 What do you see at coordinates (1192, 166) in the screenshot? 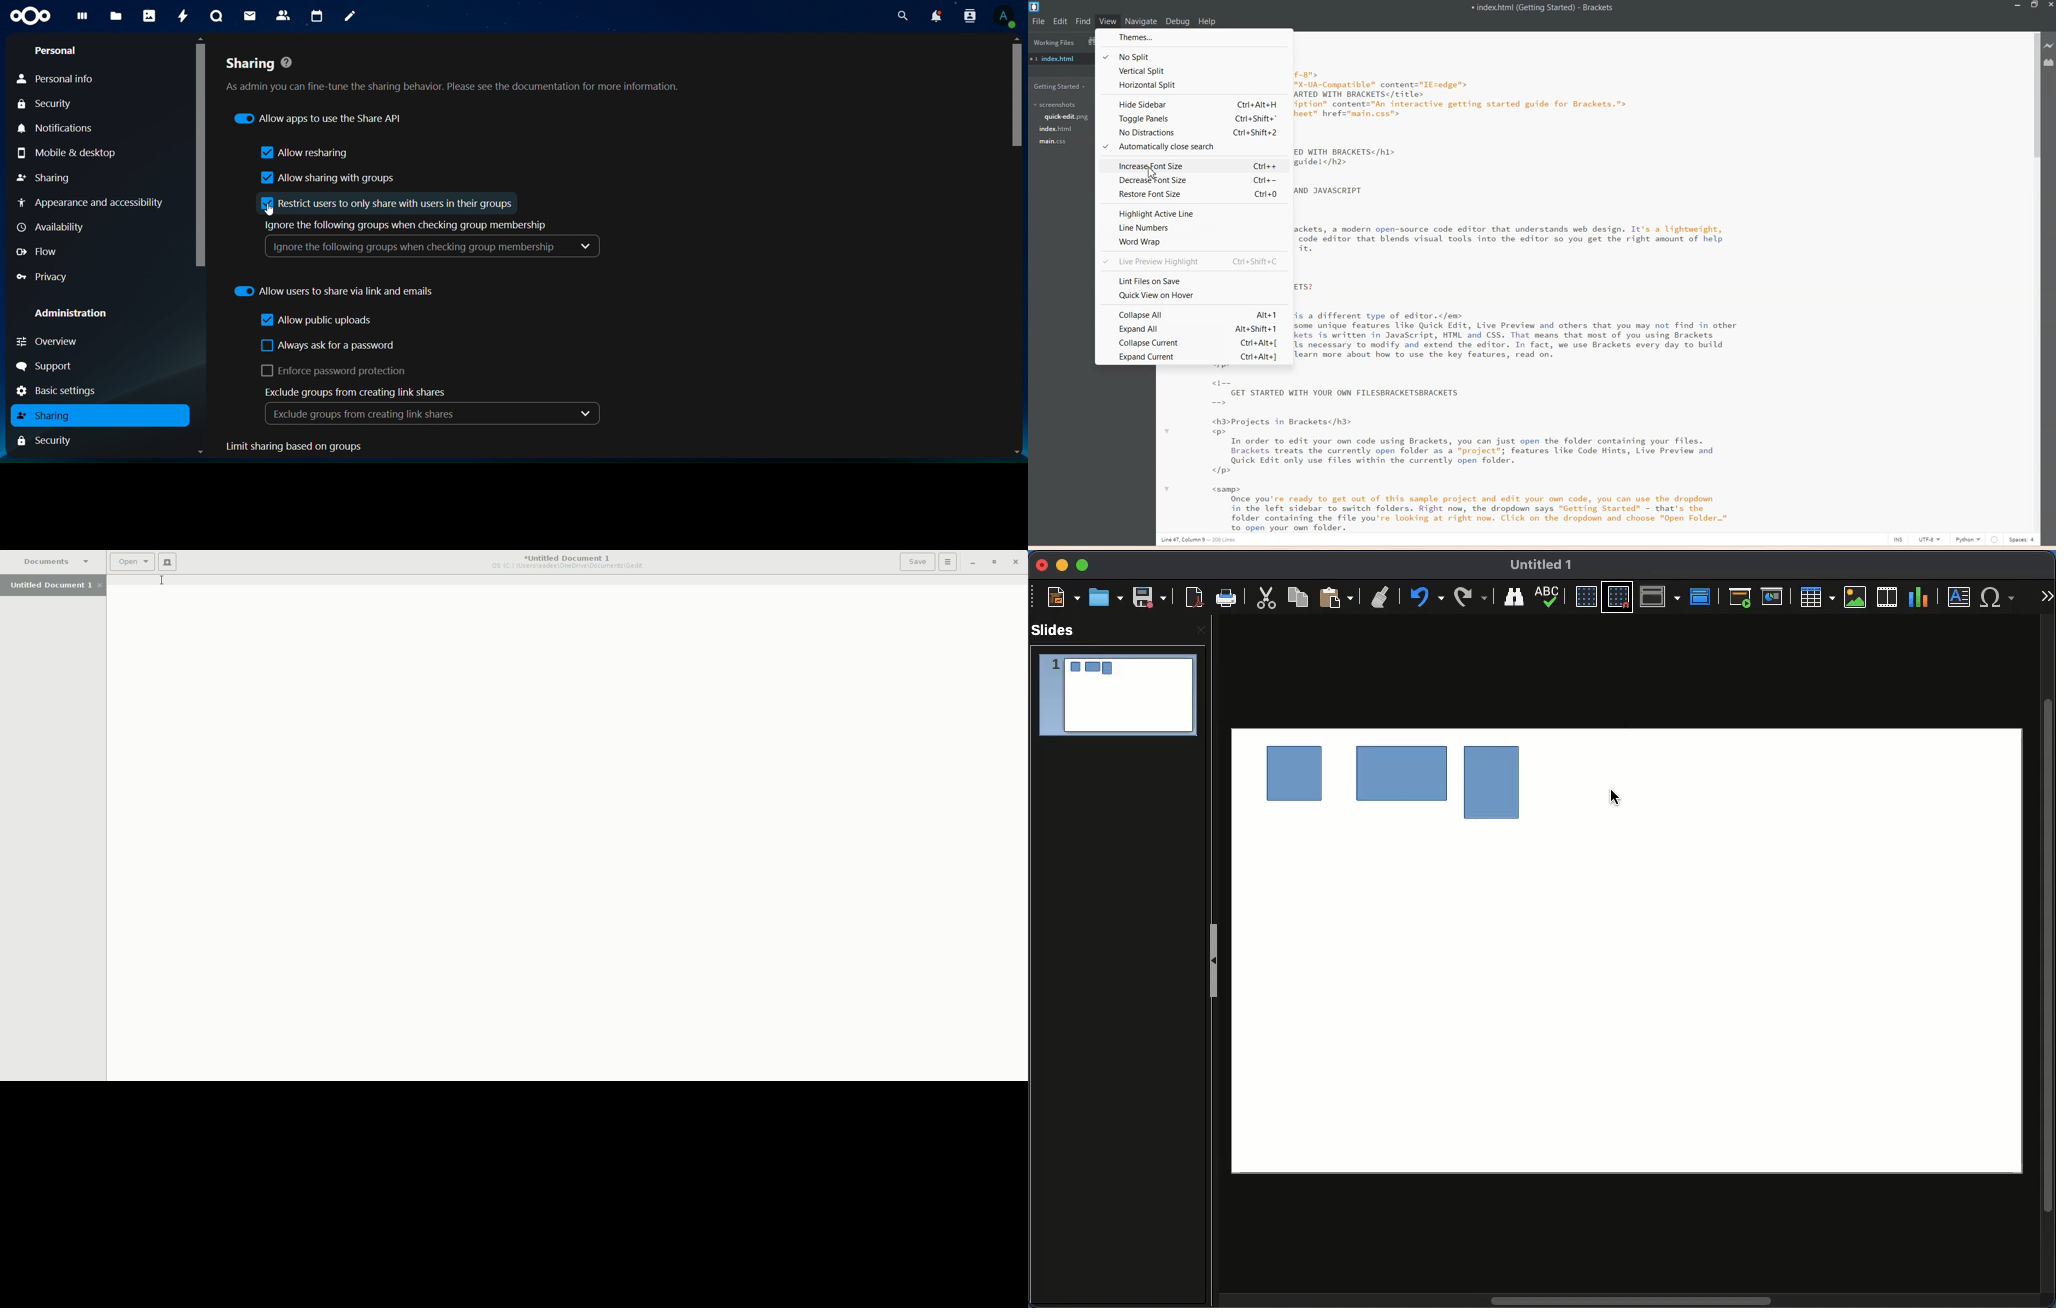
I see `Increase Font Size` at bounding box center [1192, 166].